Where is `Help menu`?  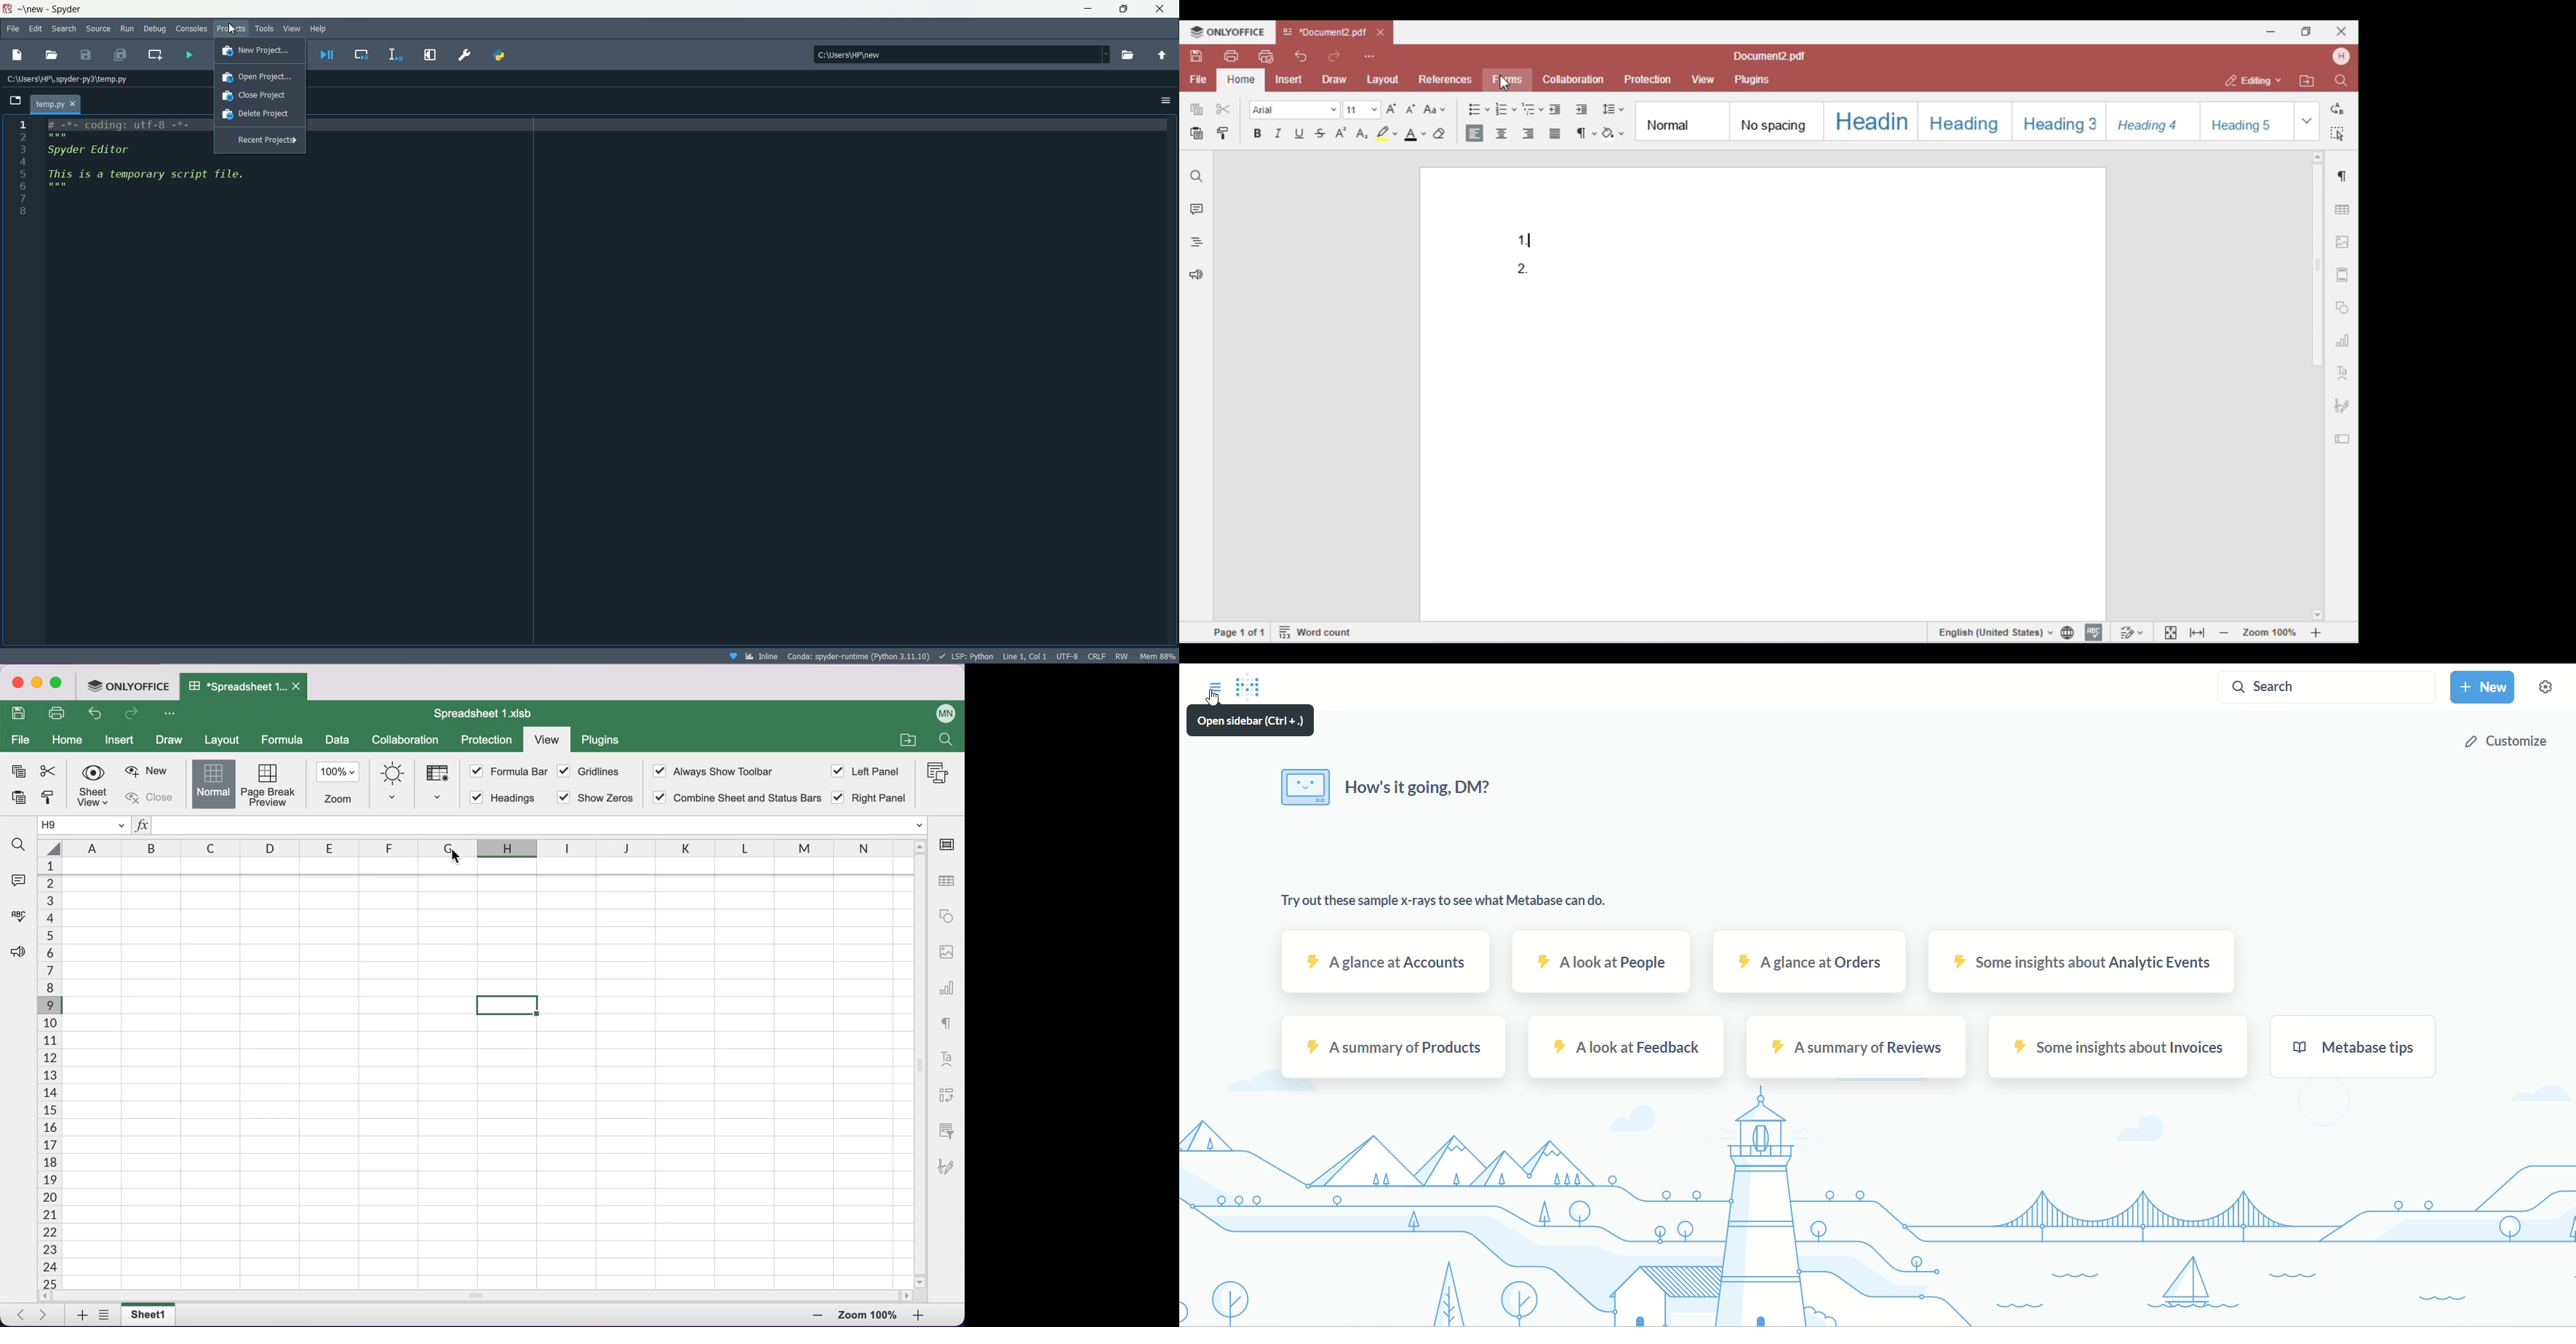
Help menu is located at coordinates (319, 28).